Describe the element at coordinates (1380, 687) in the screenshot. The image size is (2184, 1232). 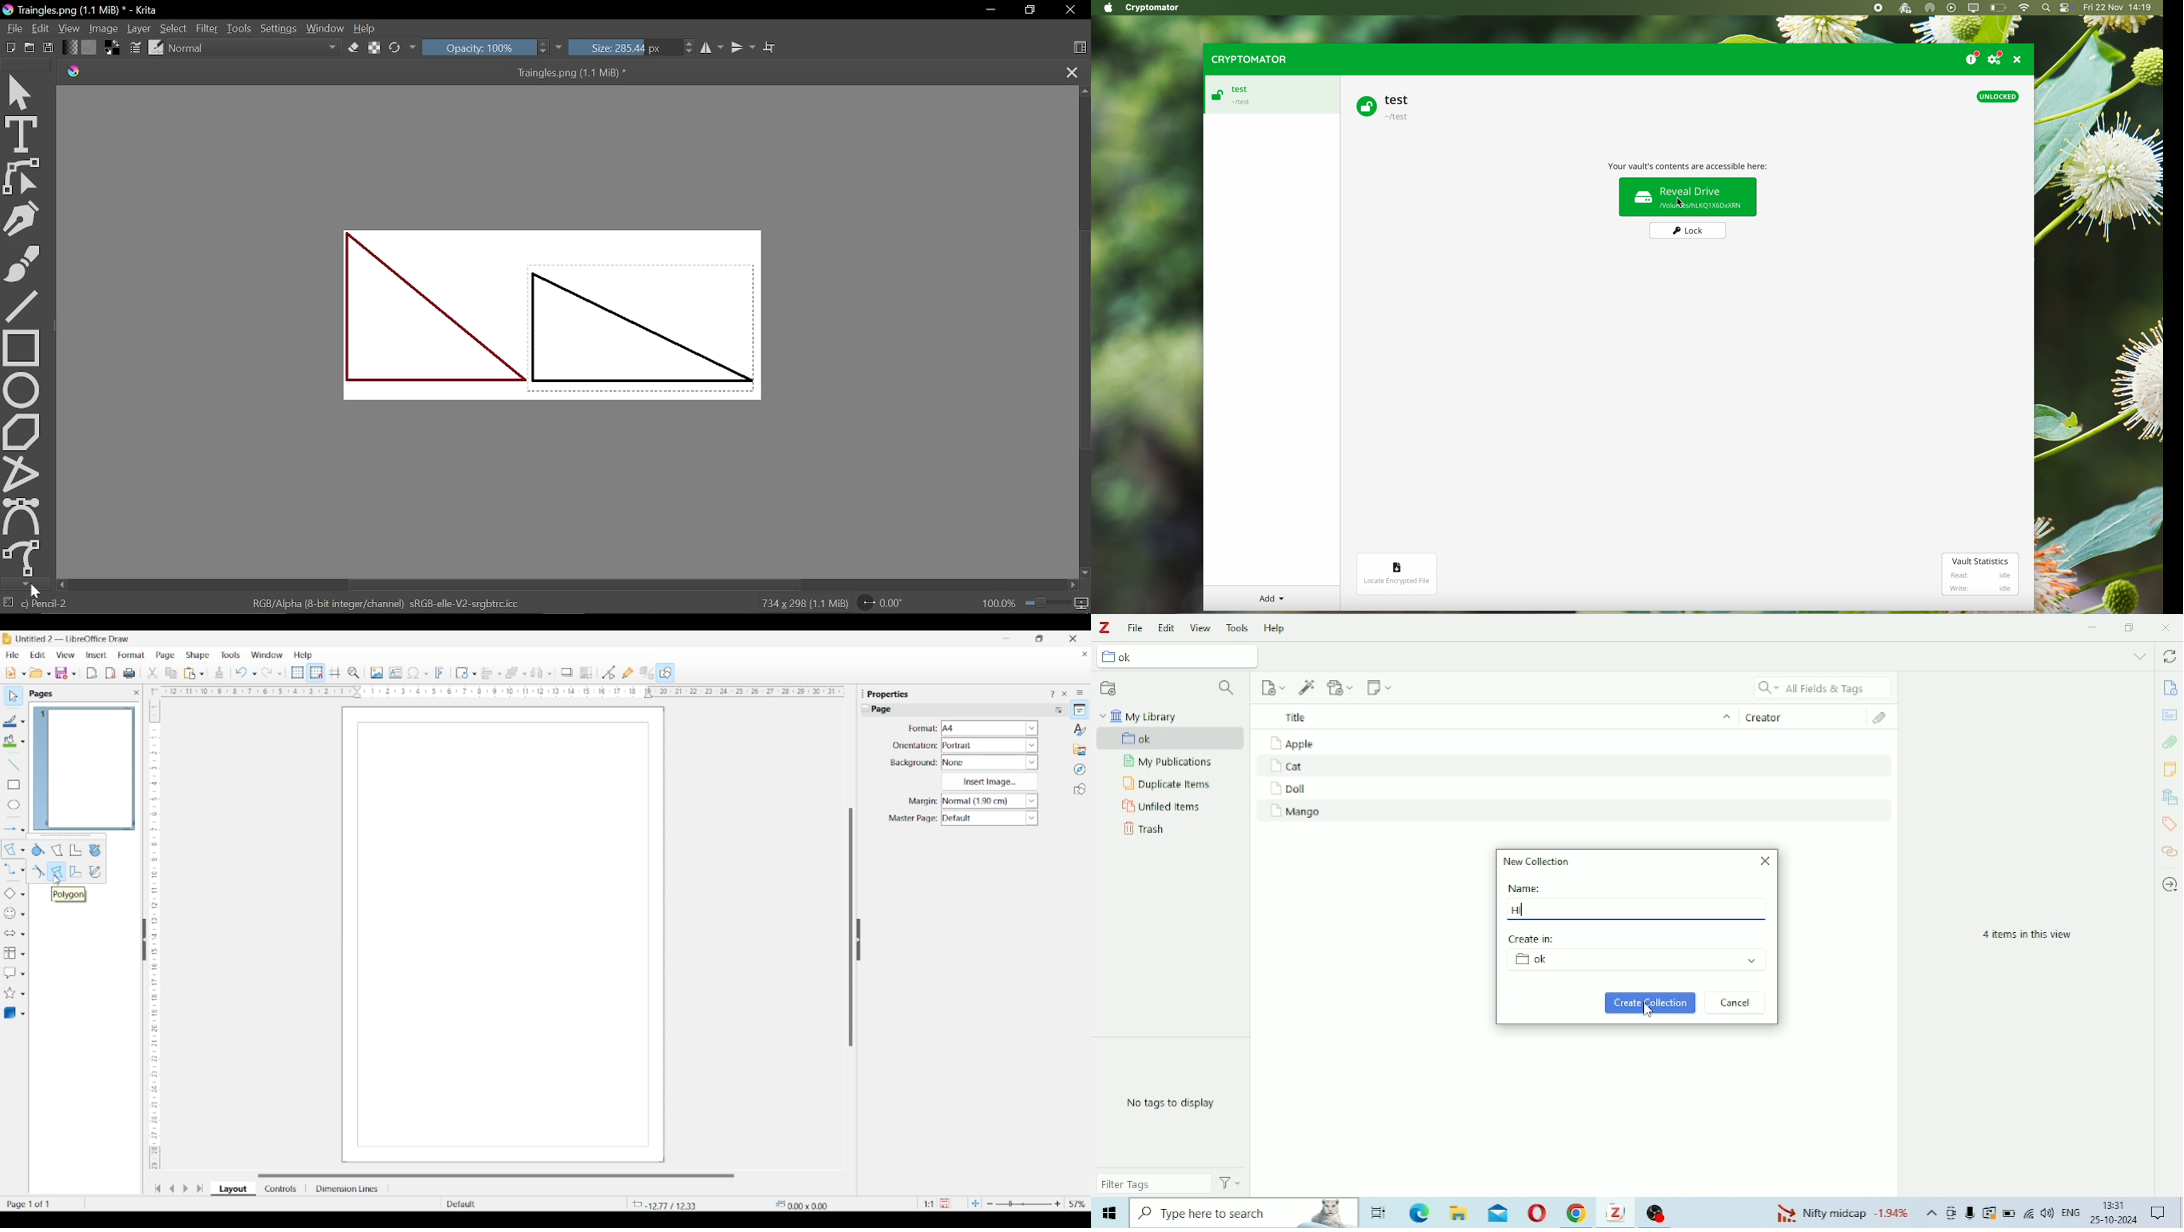
I see `New Note` at that location.